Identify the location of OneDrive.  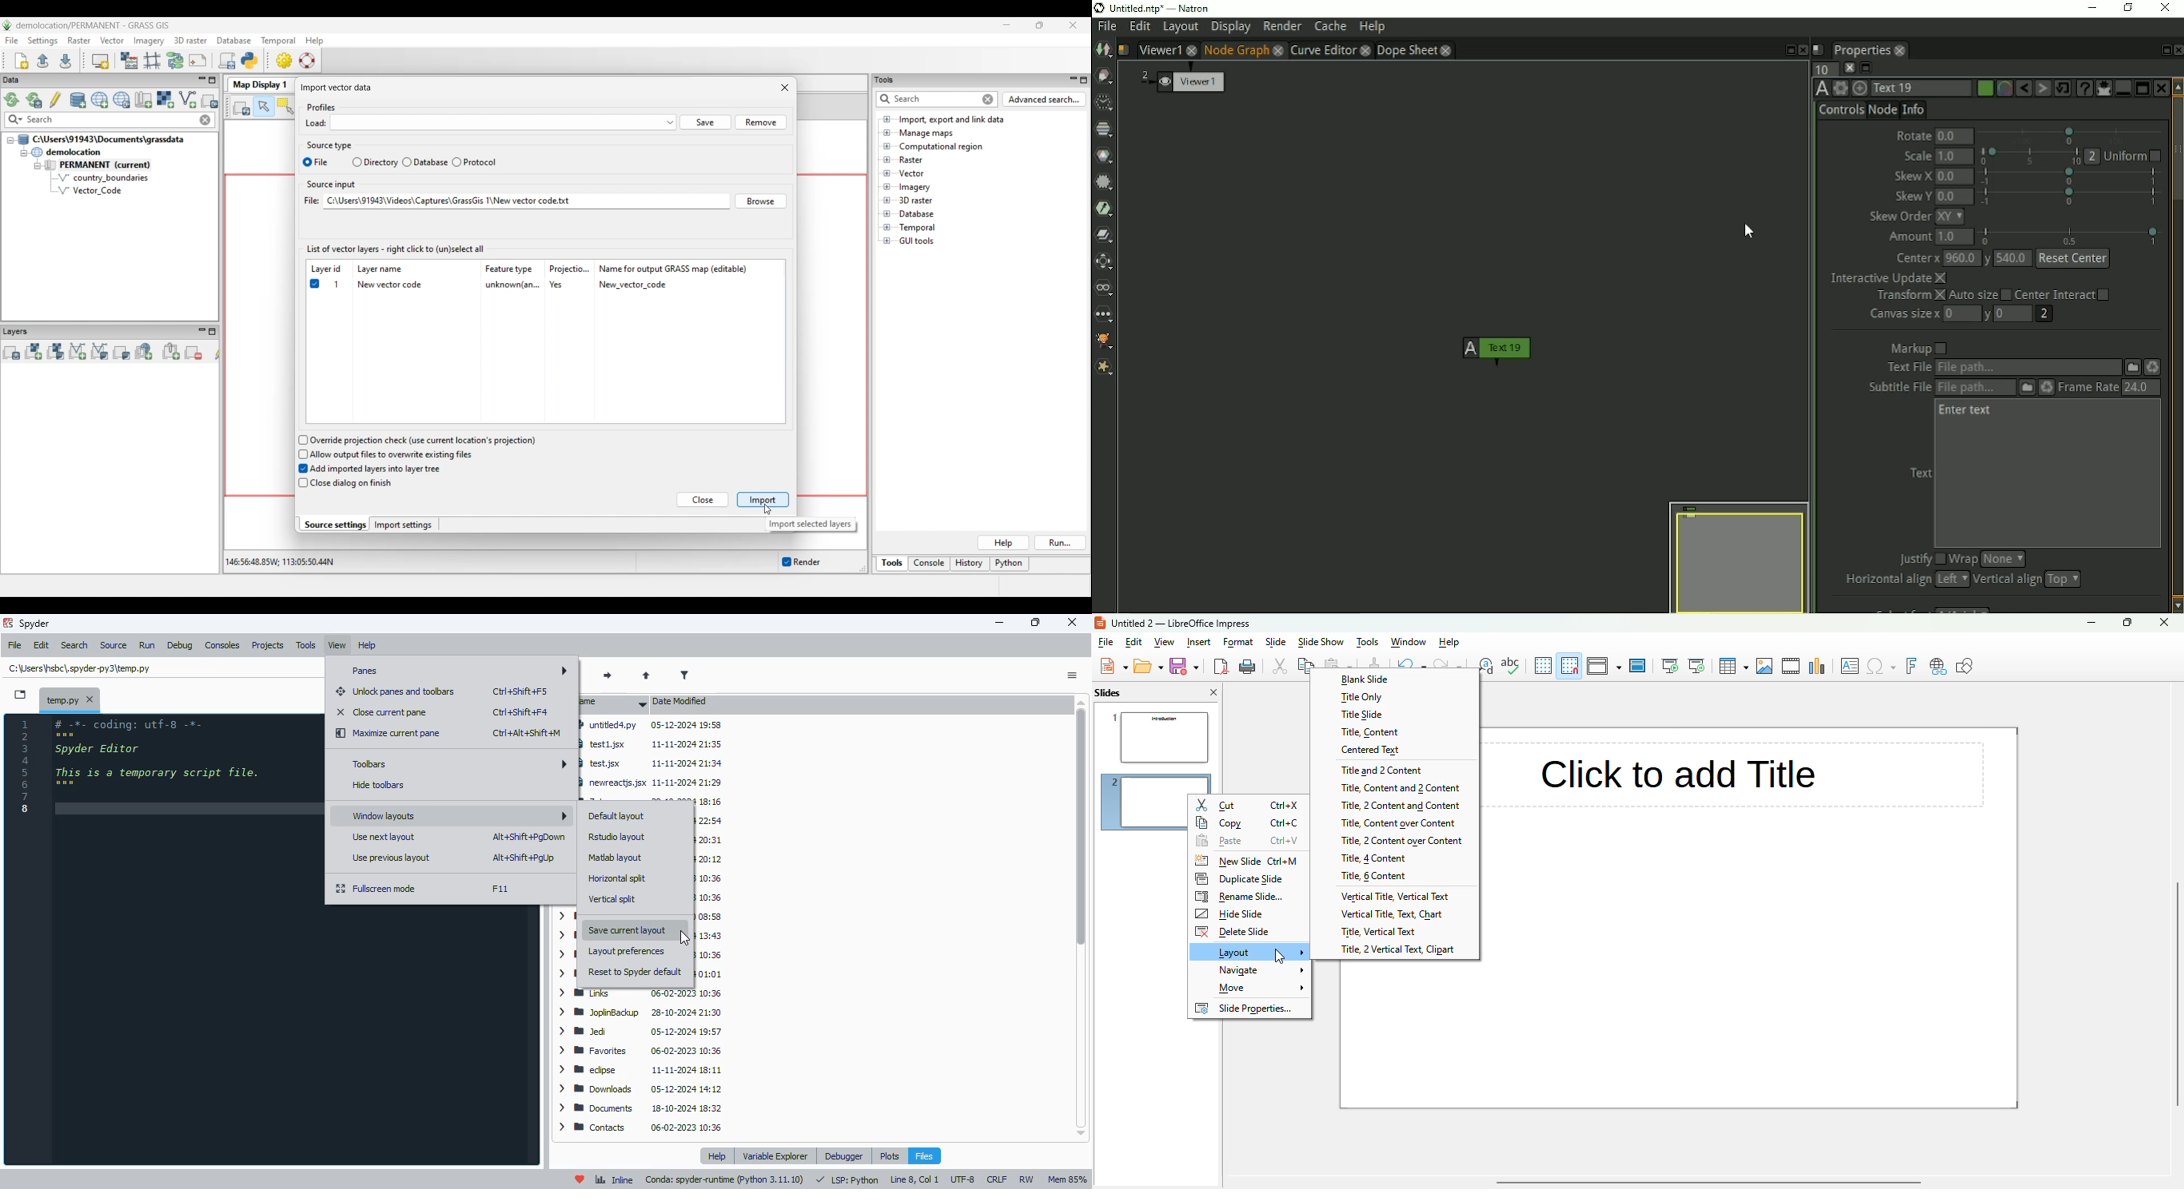
(707, 935).